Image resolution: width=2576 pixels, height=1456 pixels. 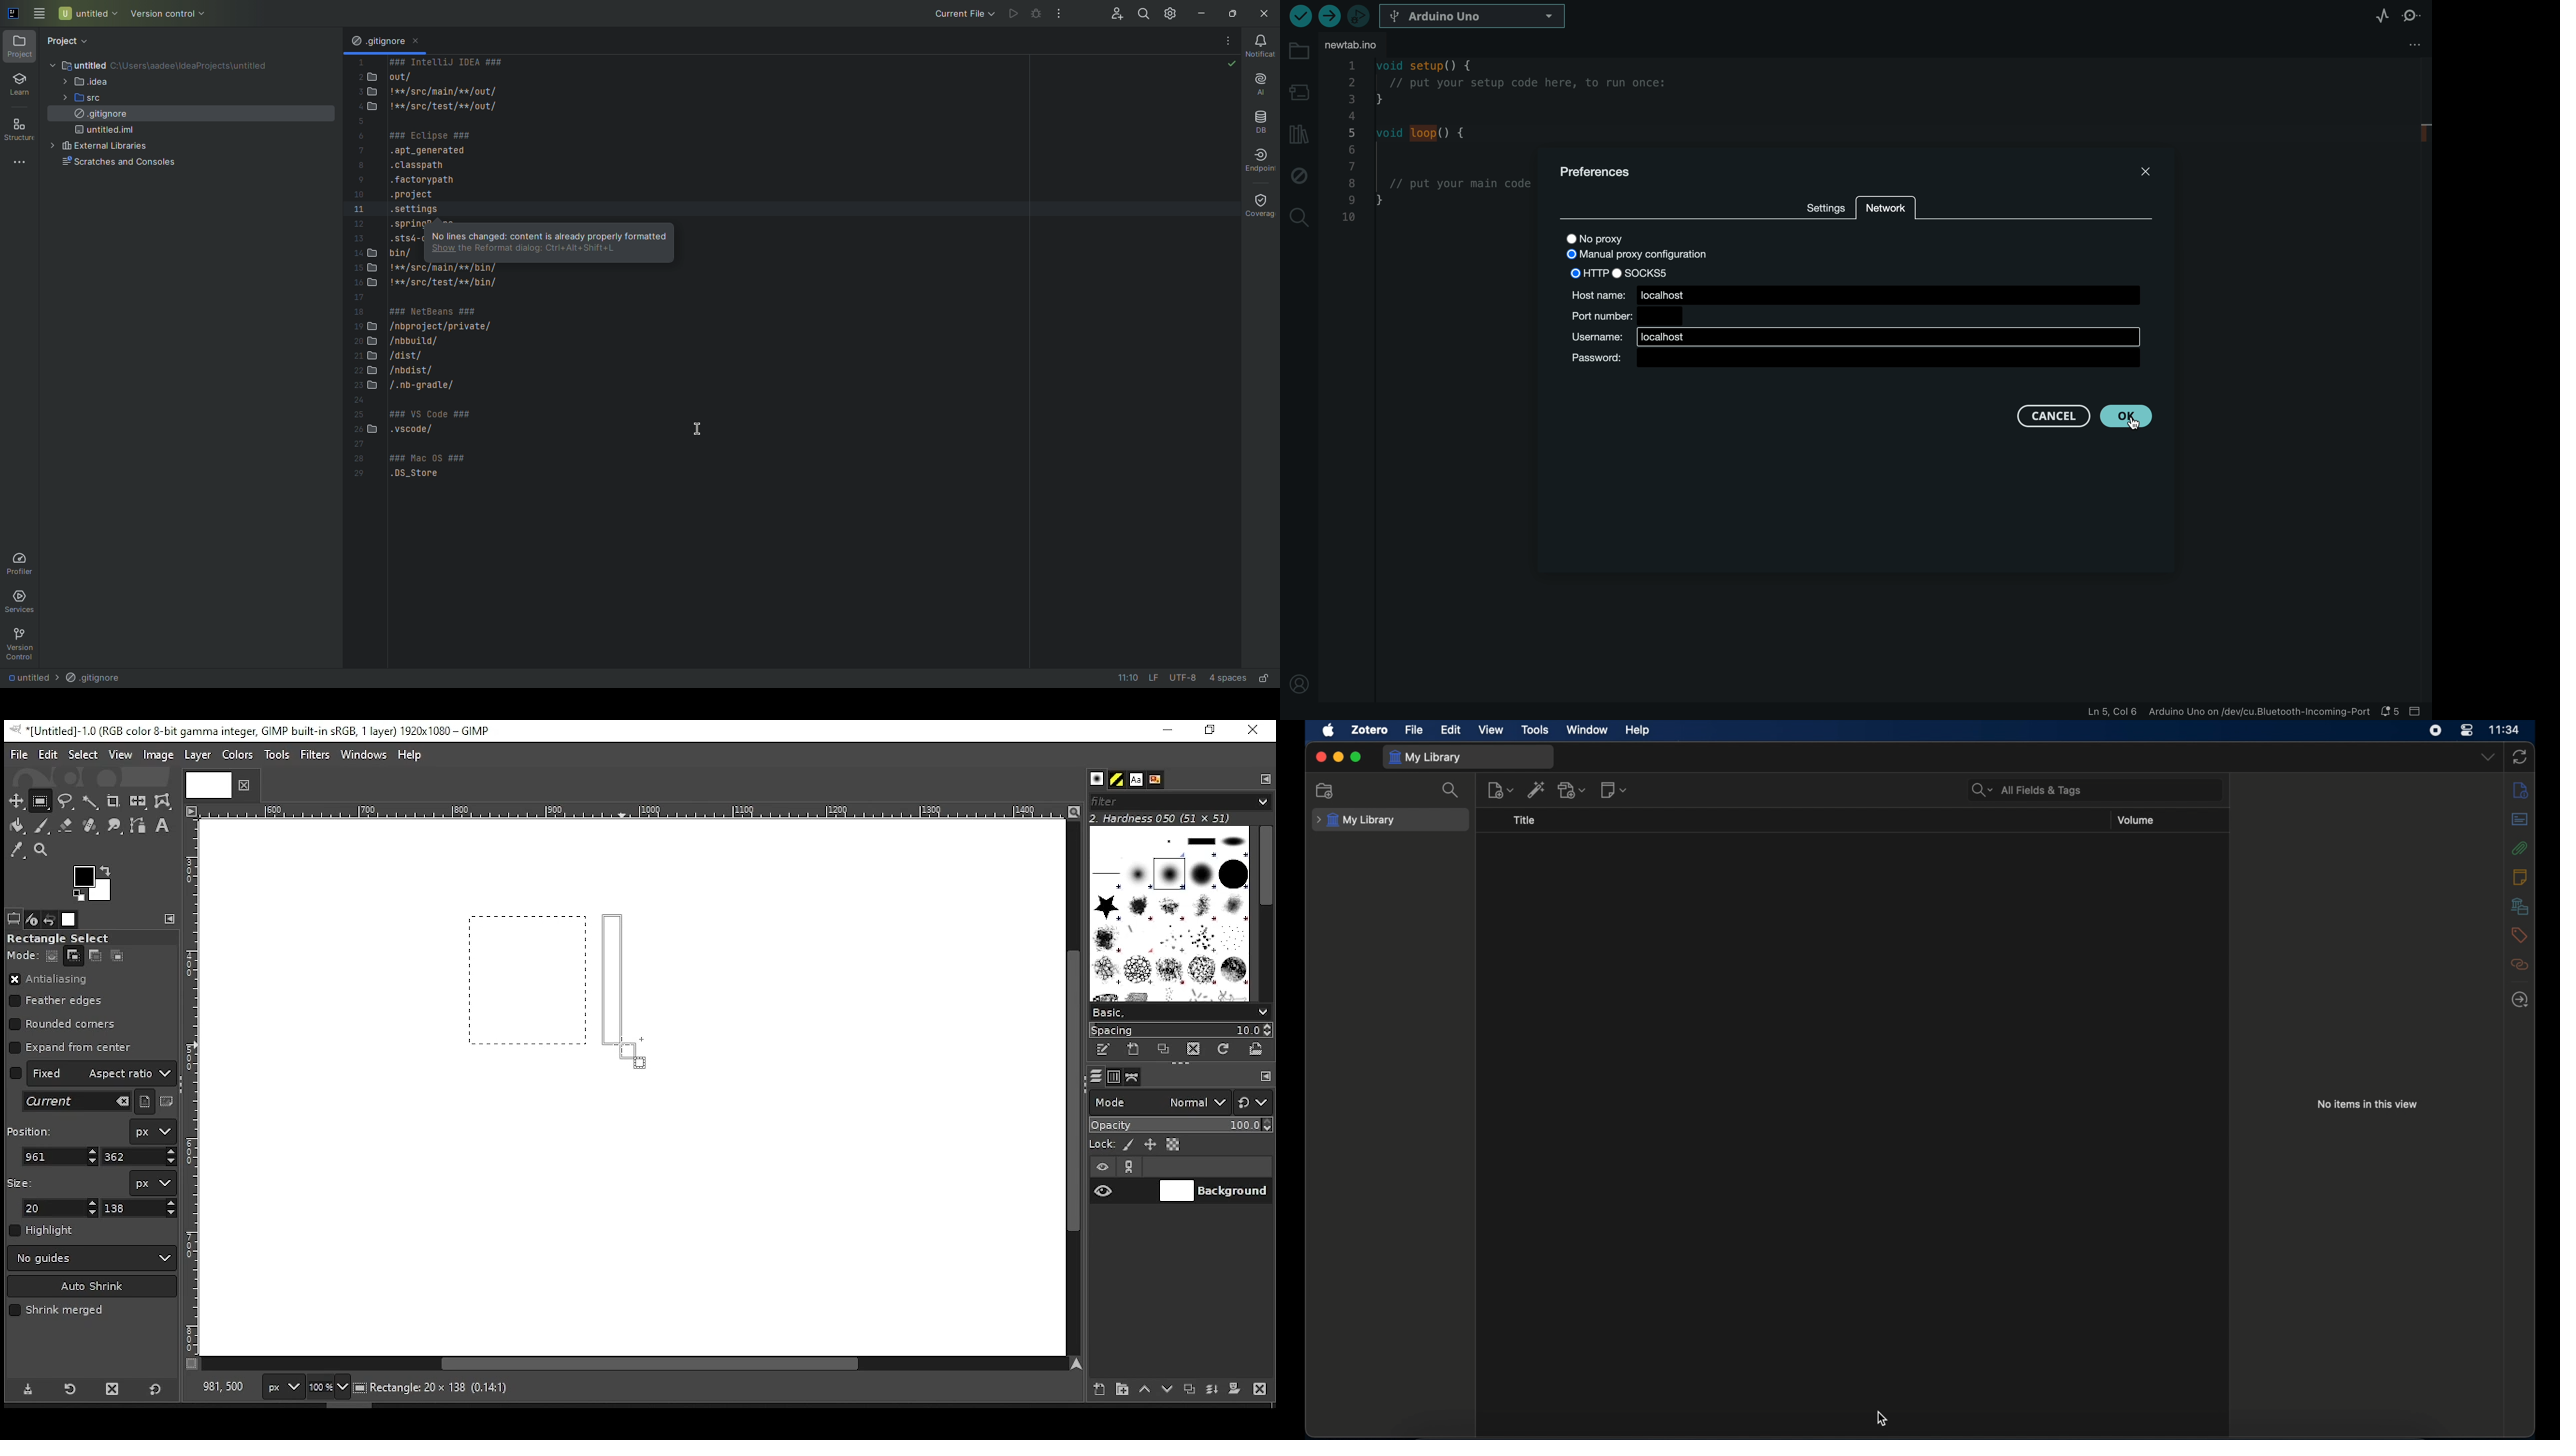 I want to click on , so click(x=193, y=1087).